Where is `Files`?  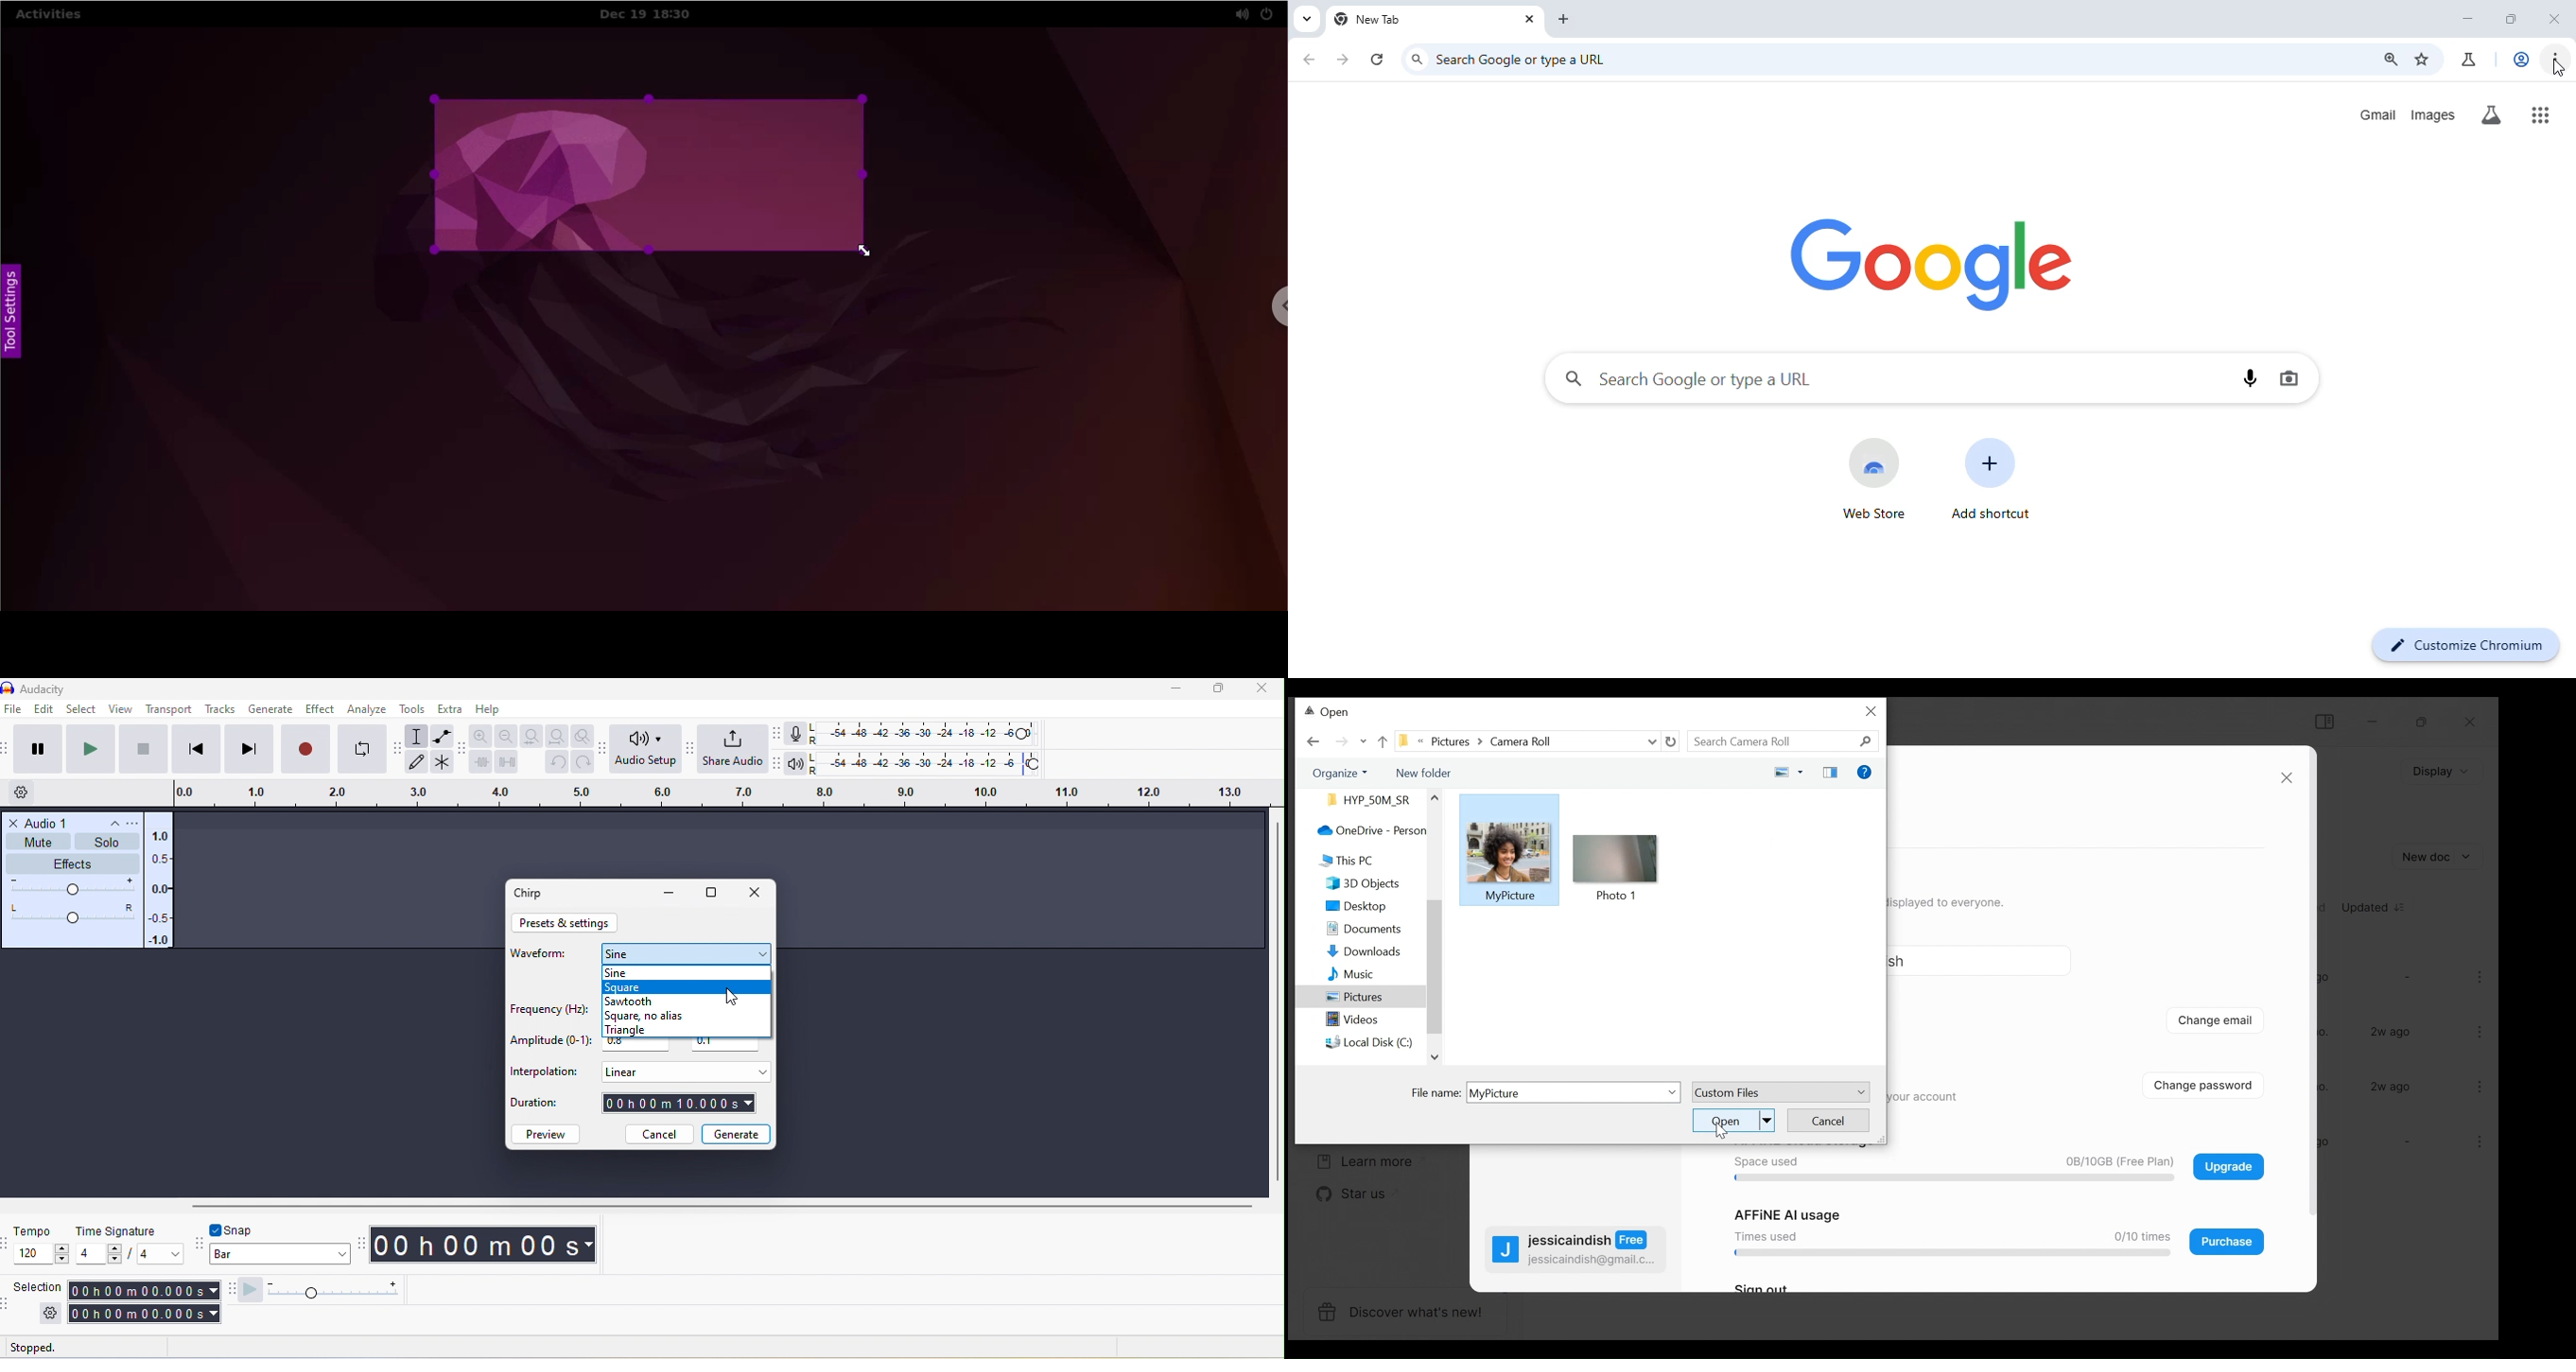 Files is located at coordinates (1365, 799).